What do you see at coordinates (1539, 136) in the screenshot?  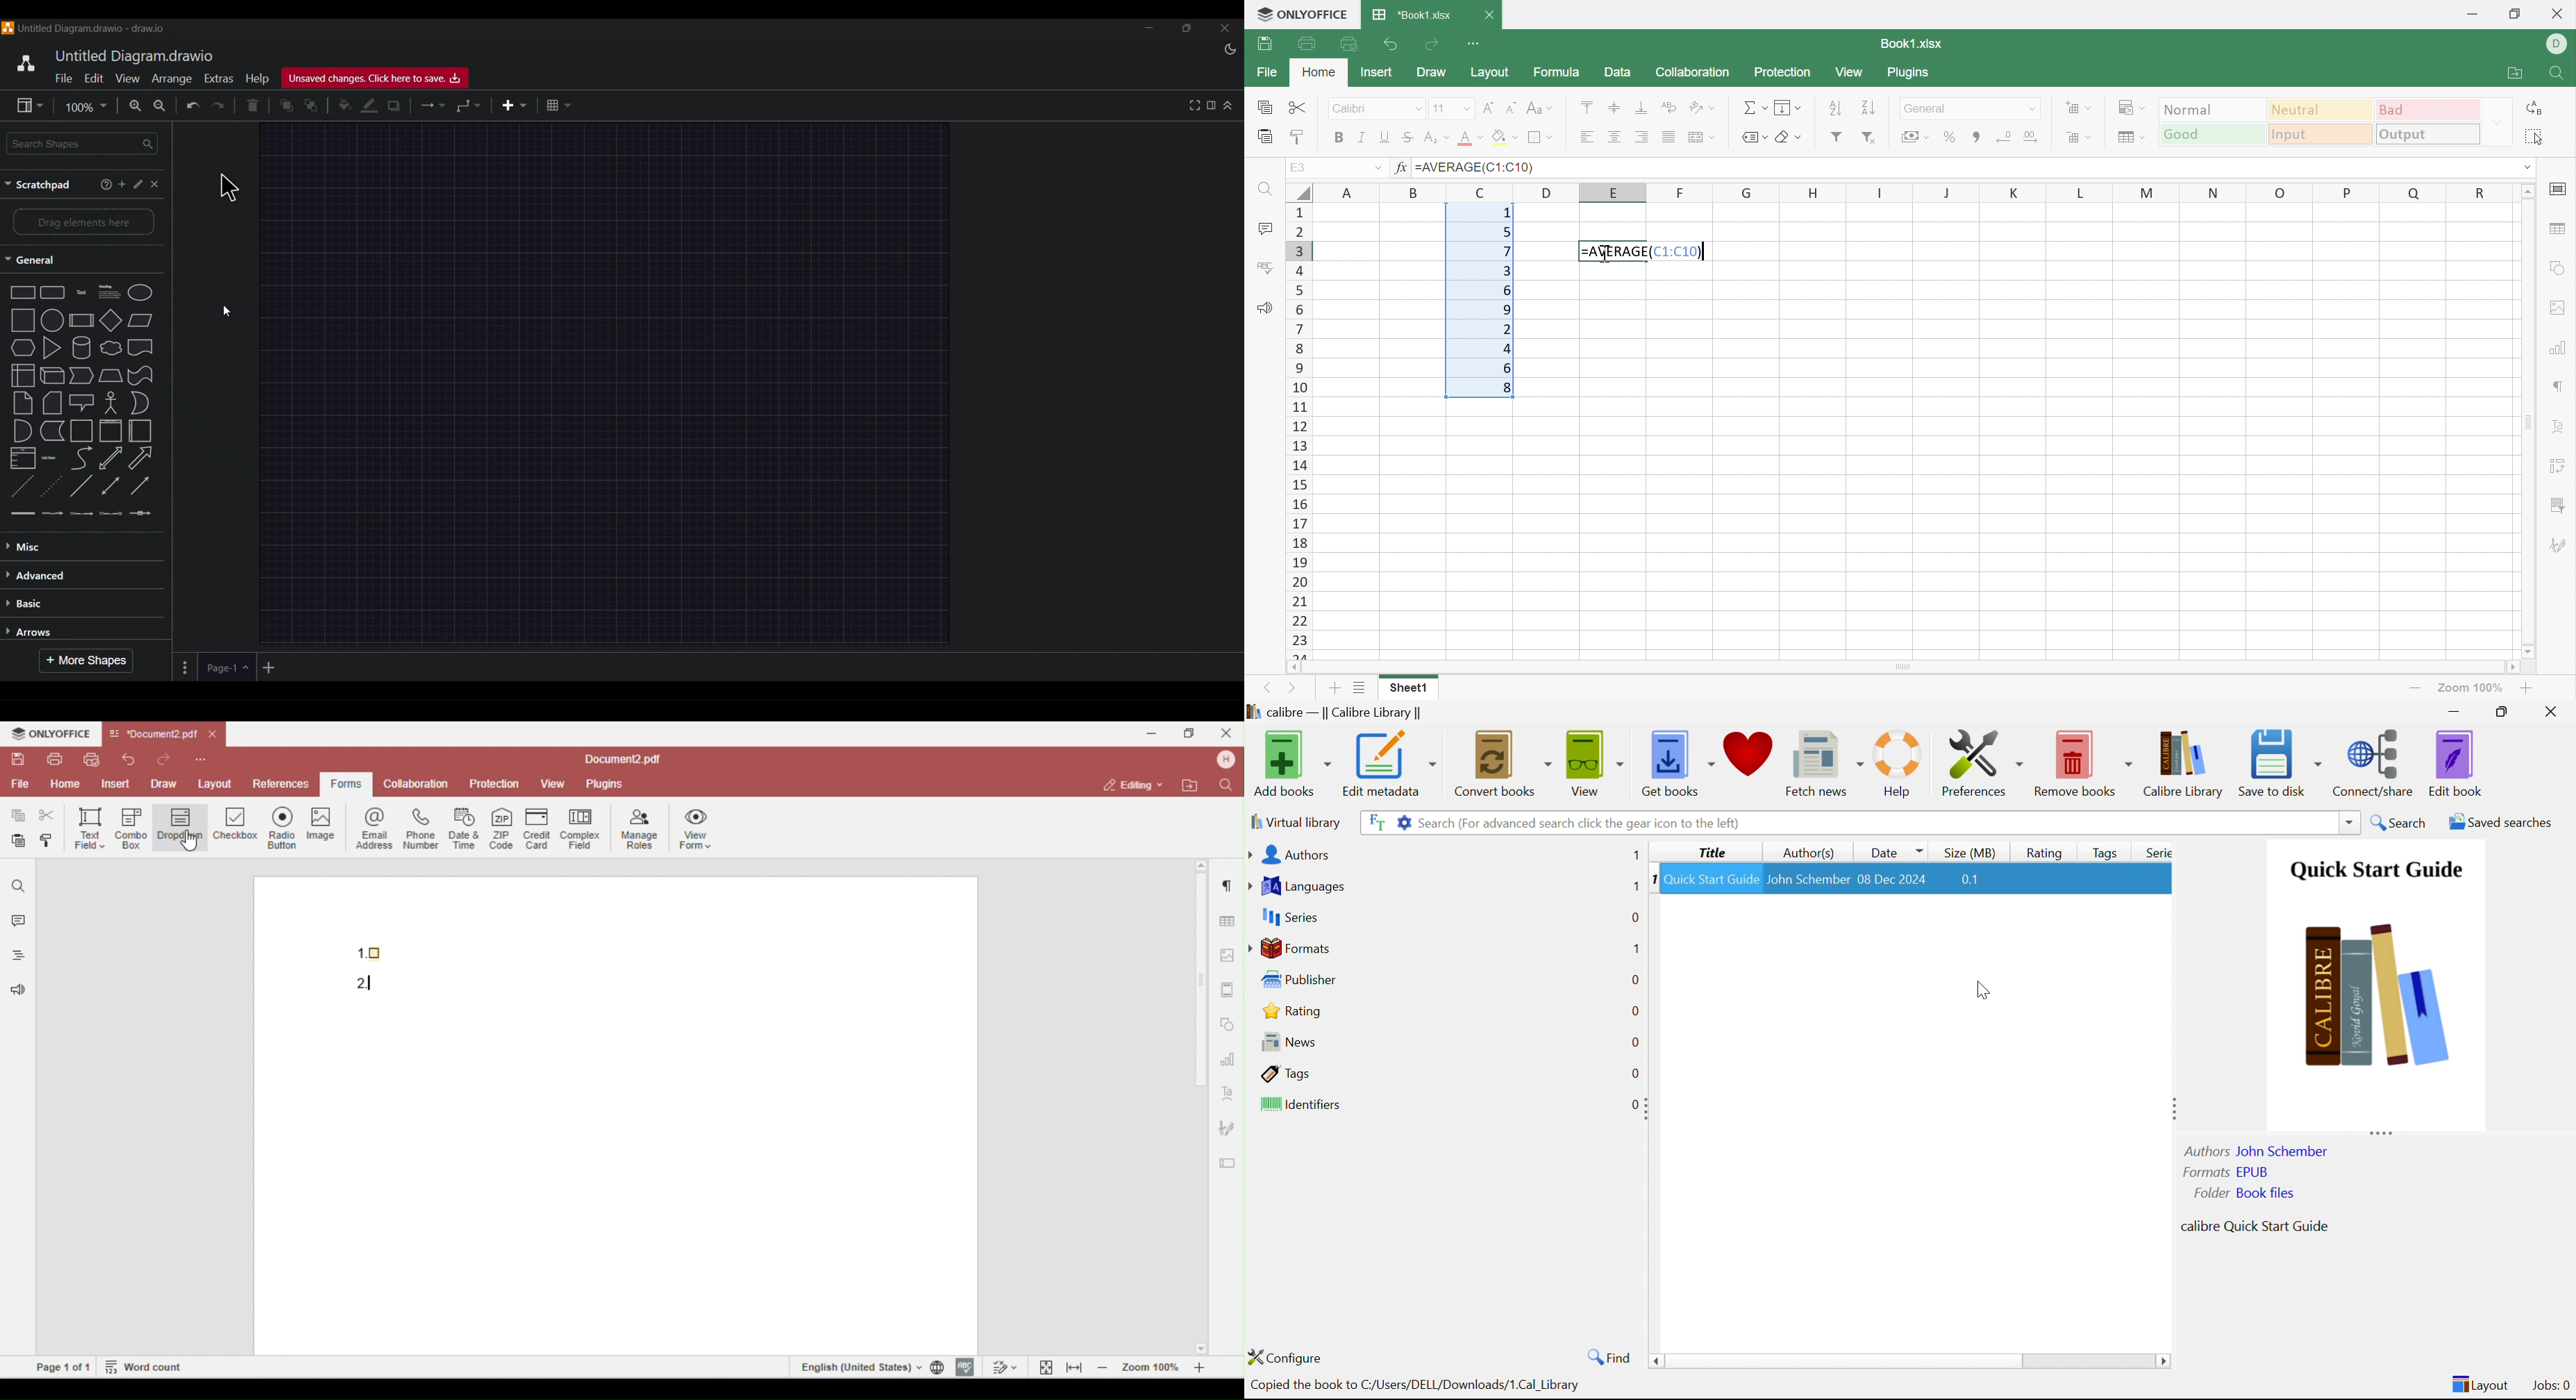 I see `Borders` at bounding box center [1539, 136].